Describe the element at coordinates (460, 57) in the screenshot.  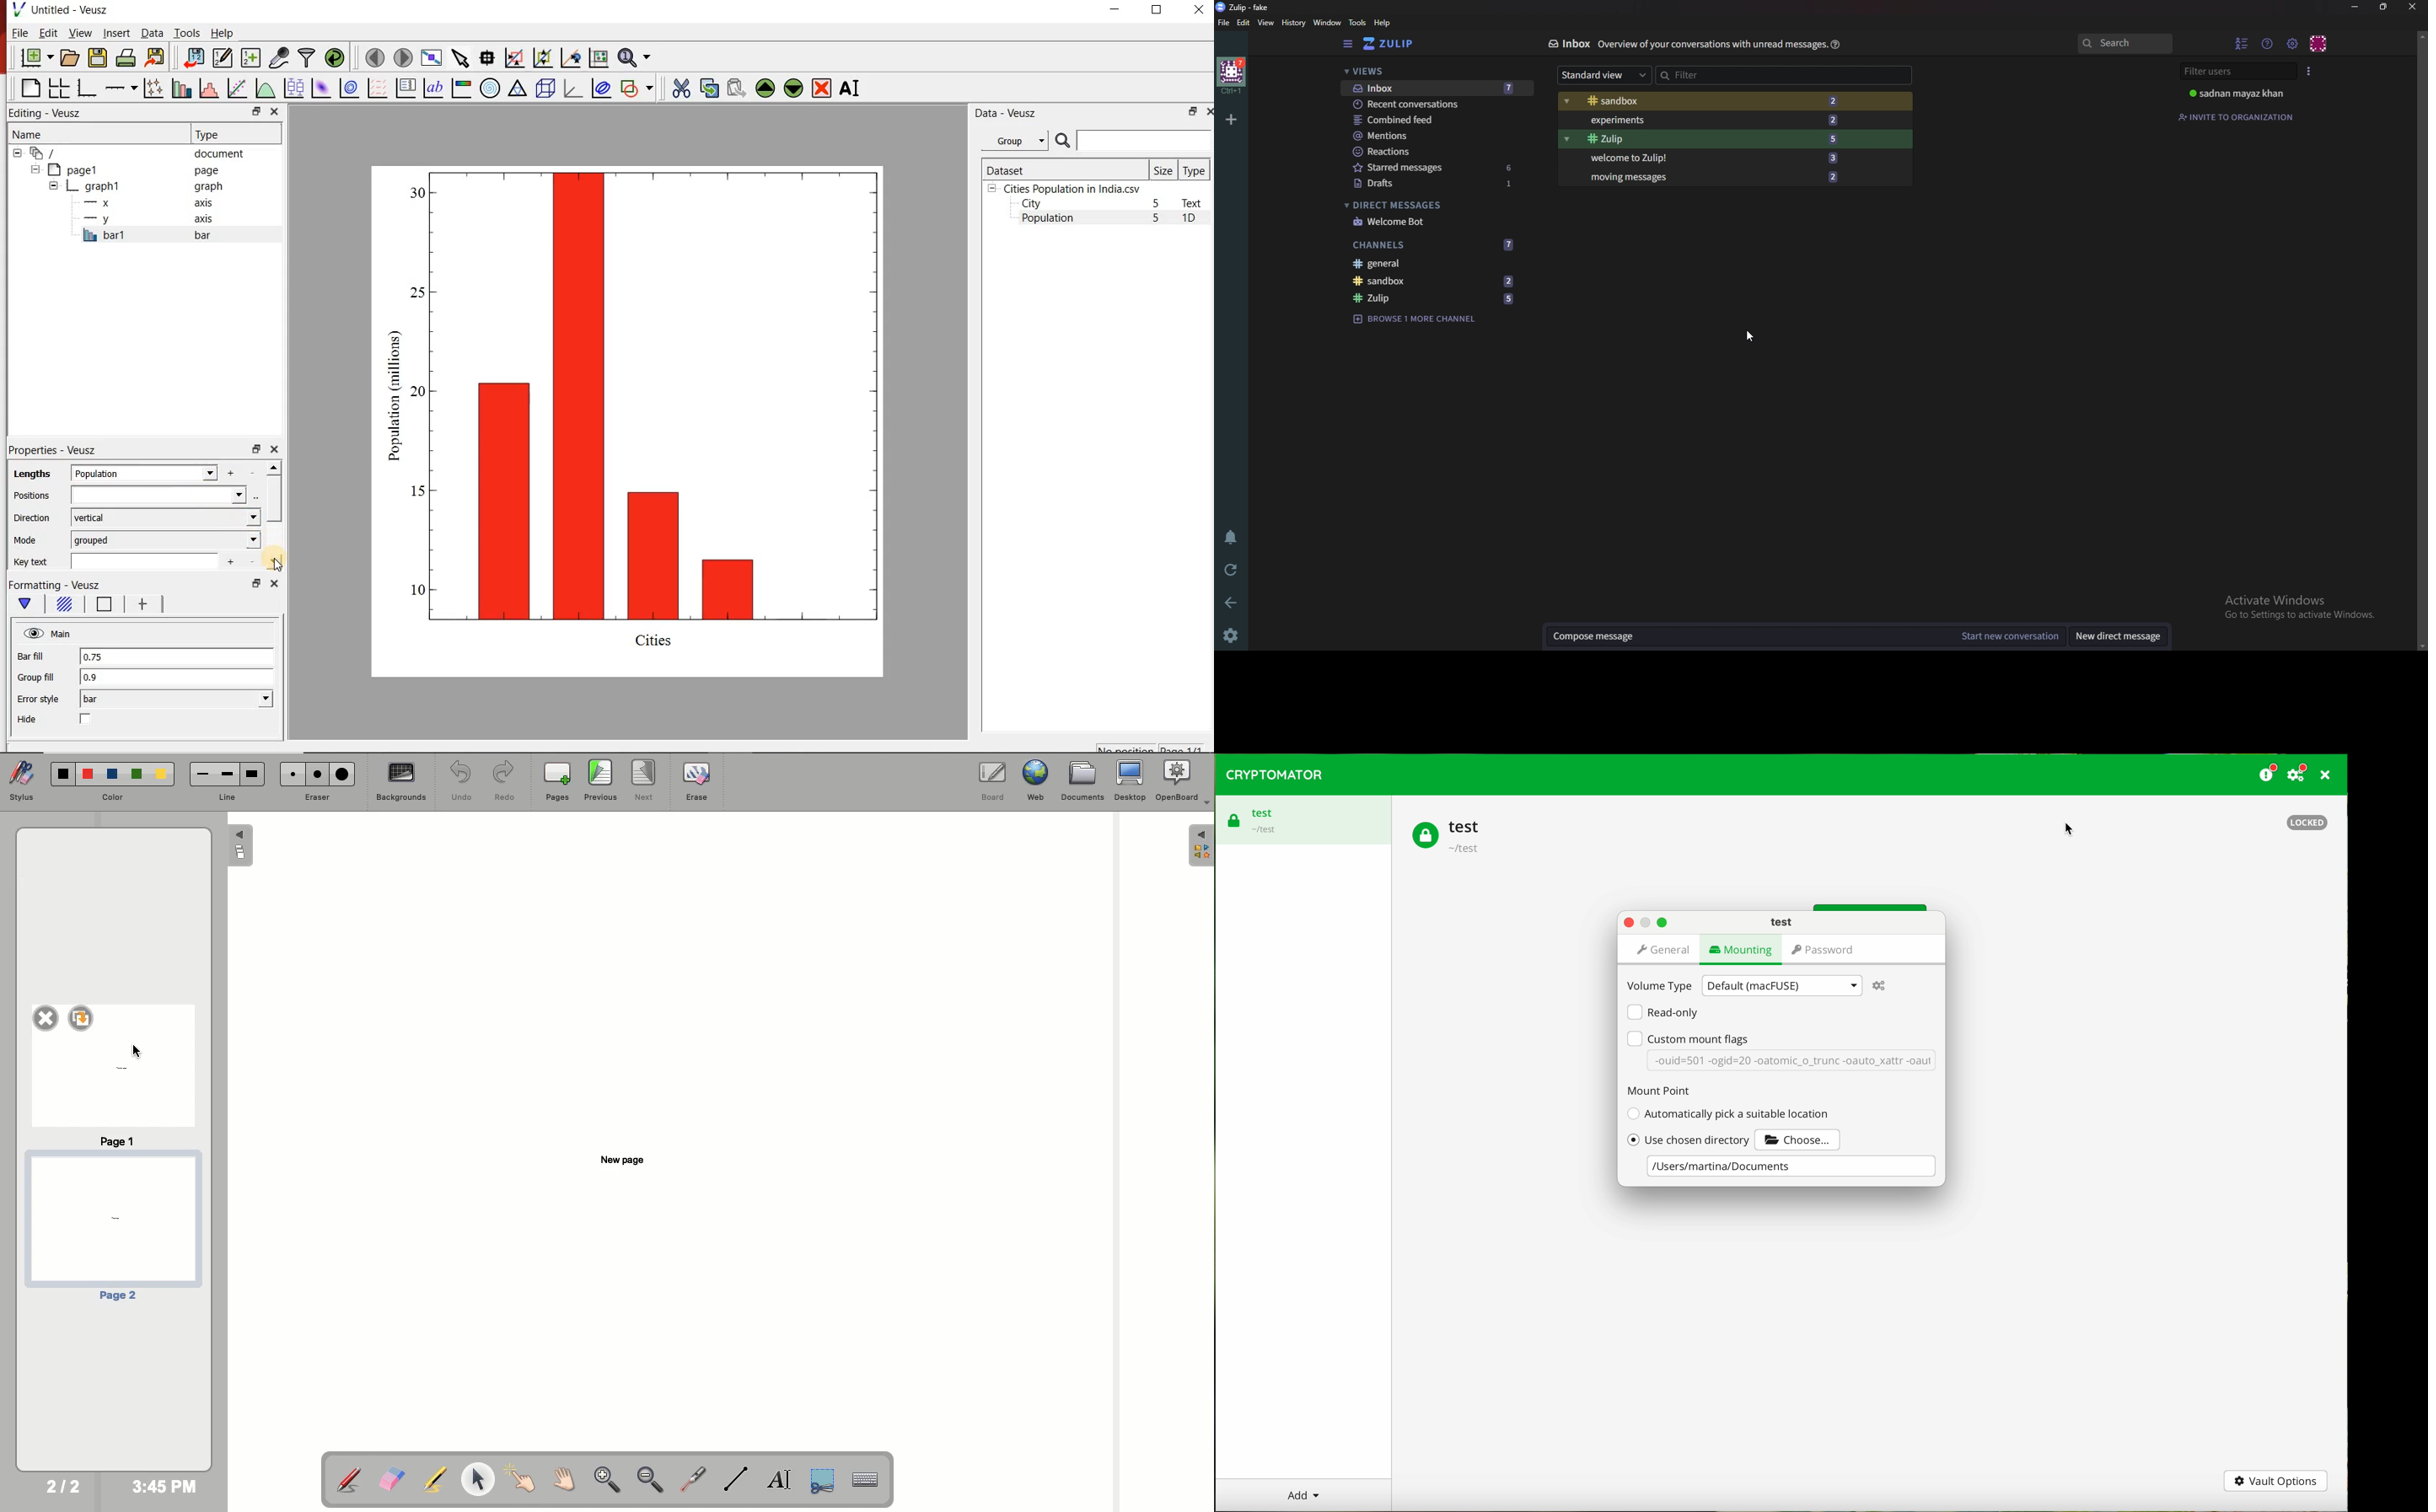
I see `select items from the graph or scroll` at that location.